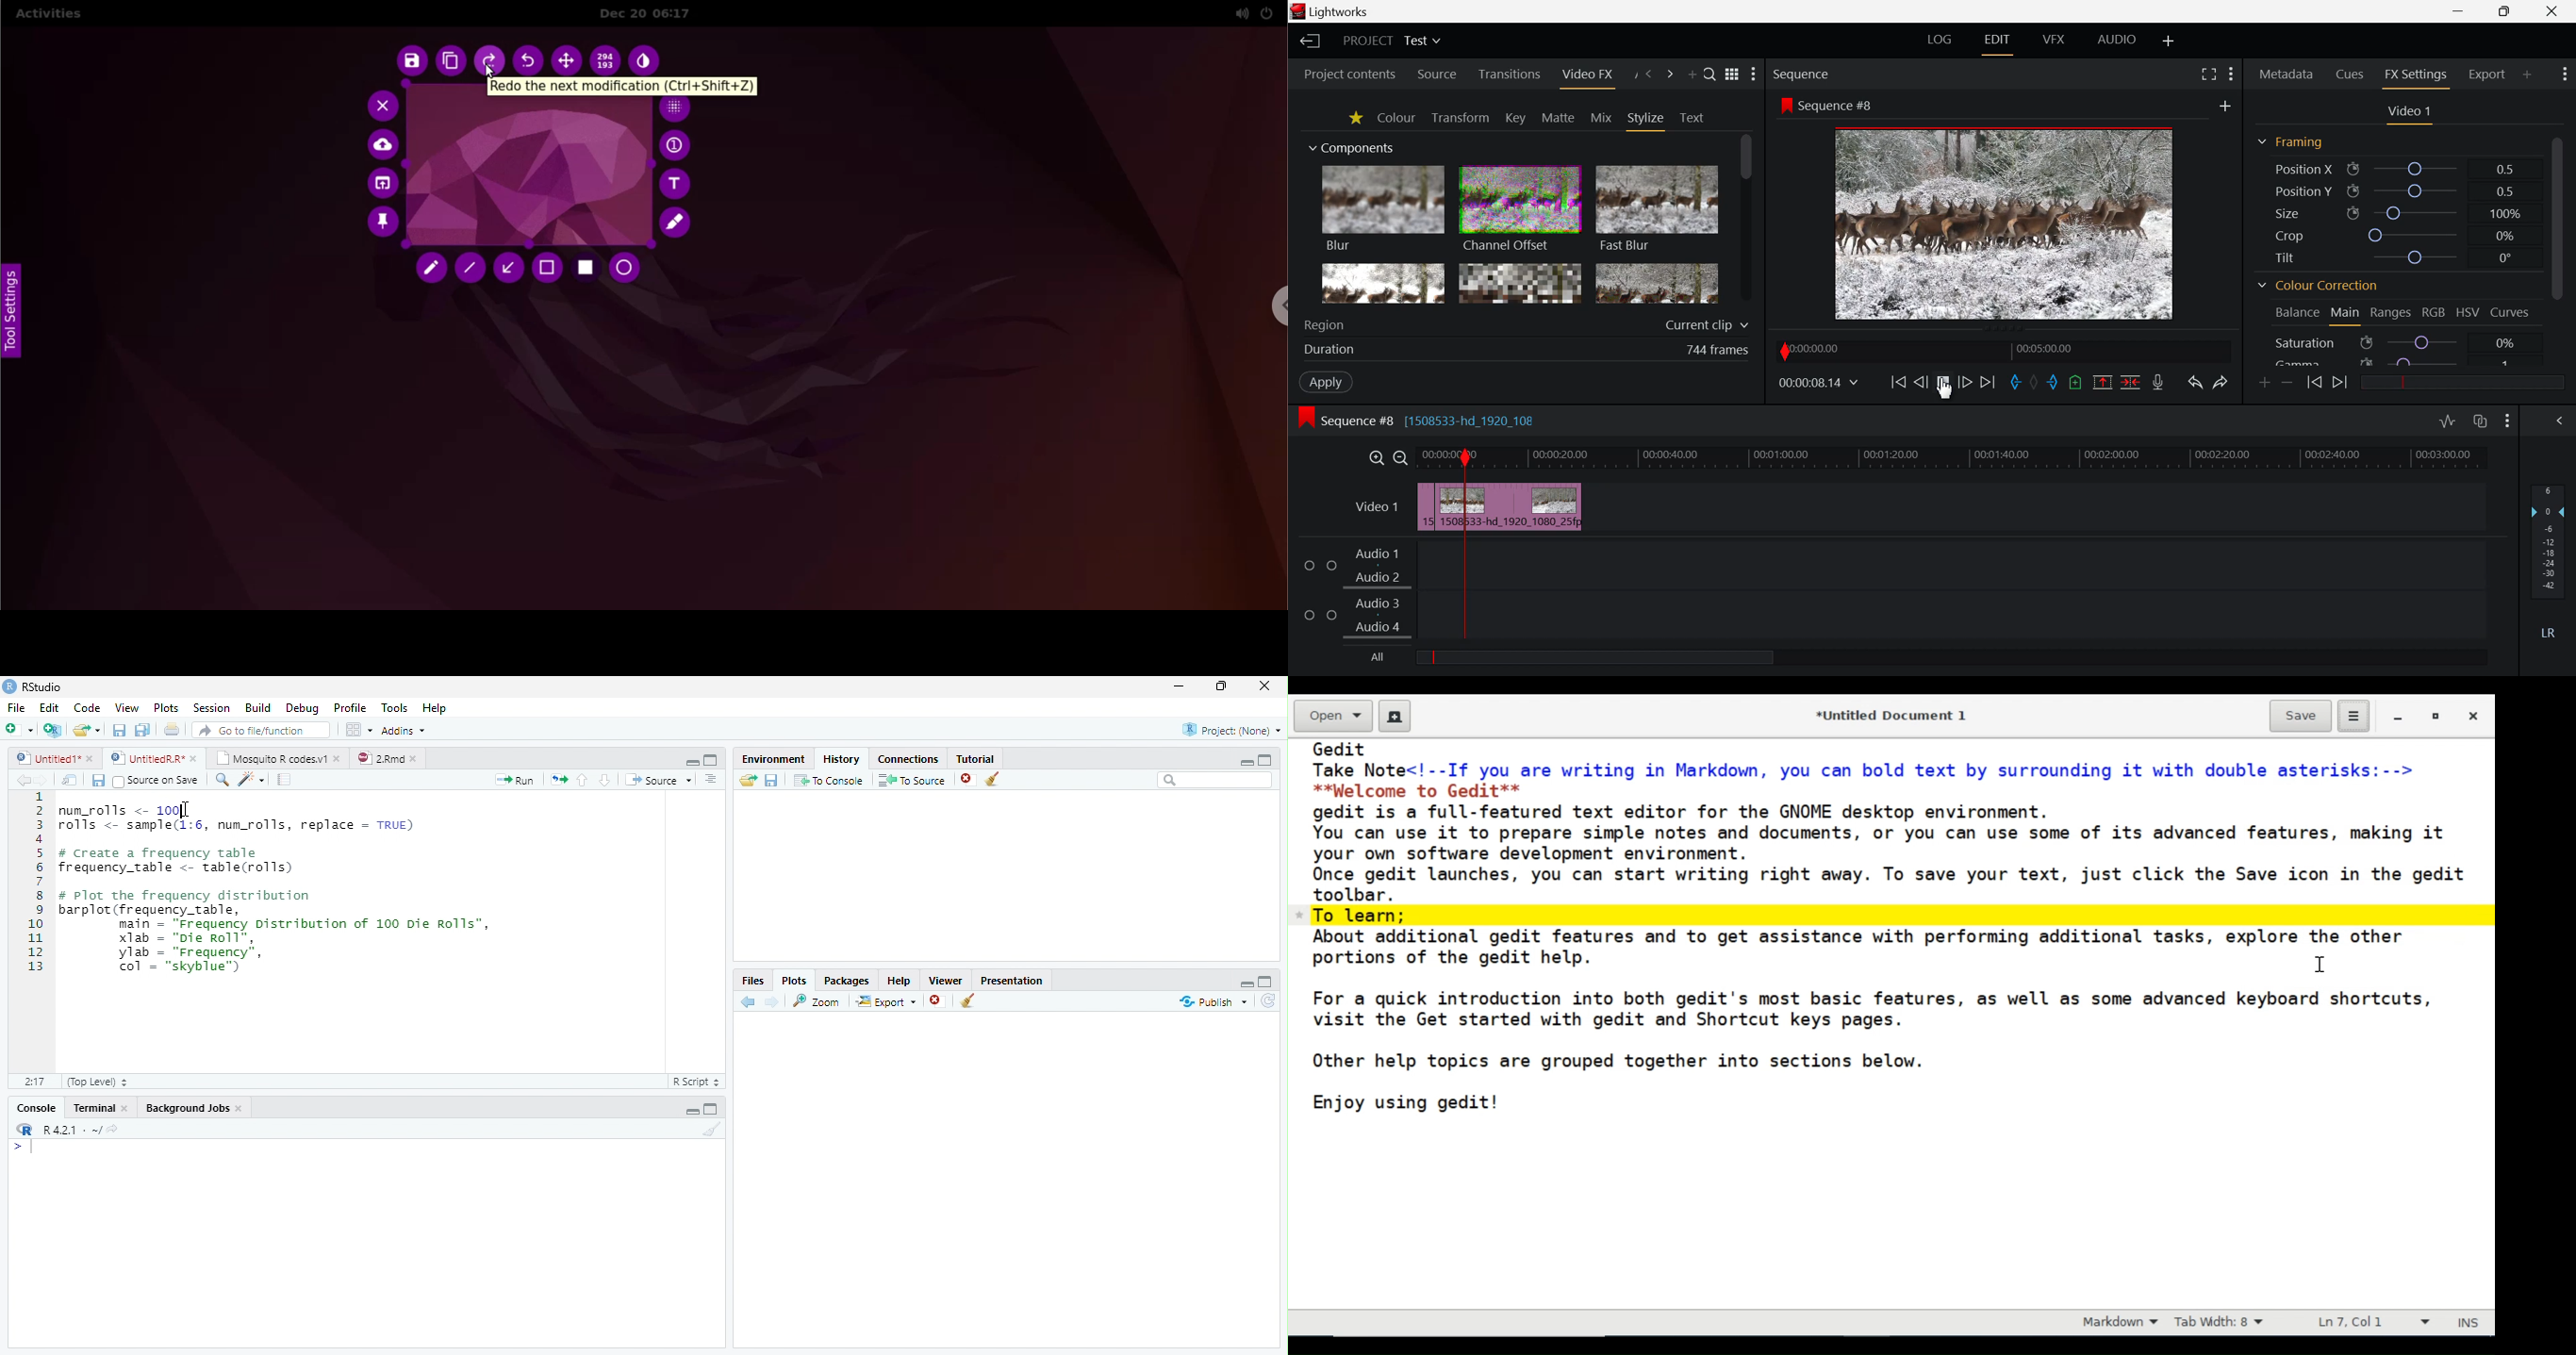 This screenshot has height=1372, width=2576. Describe the element at coordinates (658, 781) in the screenshot. I see `Source` at that location.